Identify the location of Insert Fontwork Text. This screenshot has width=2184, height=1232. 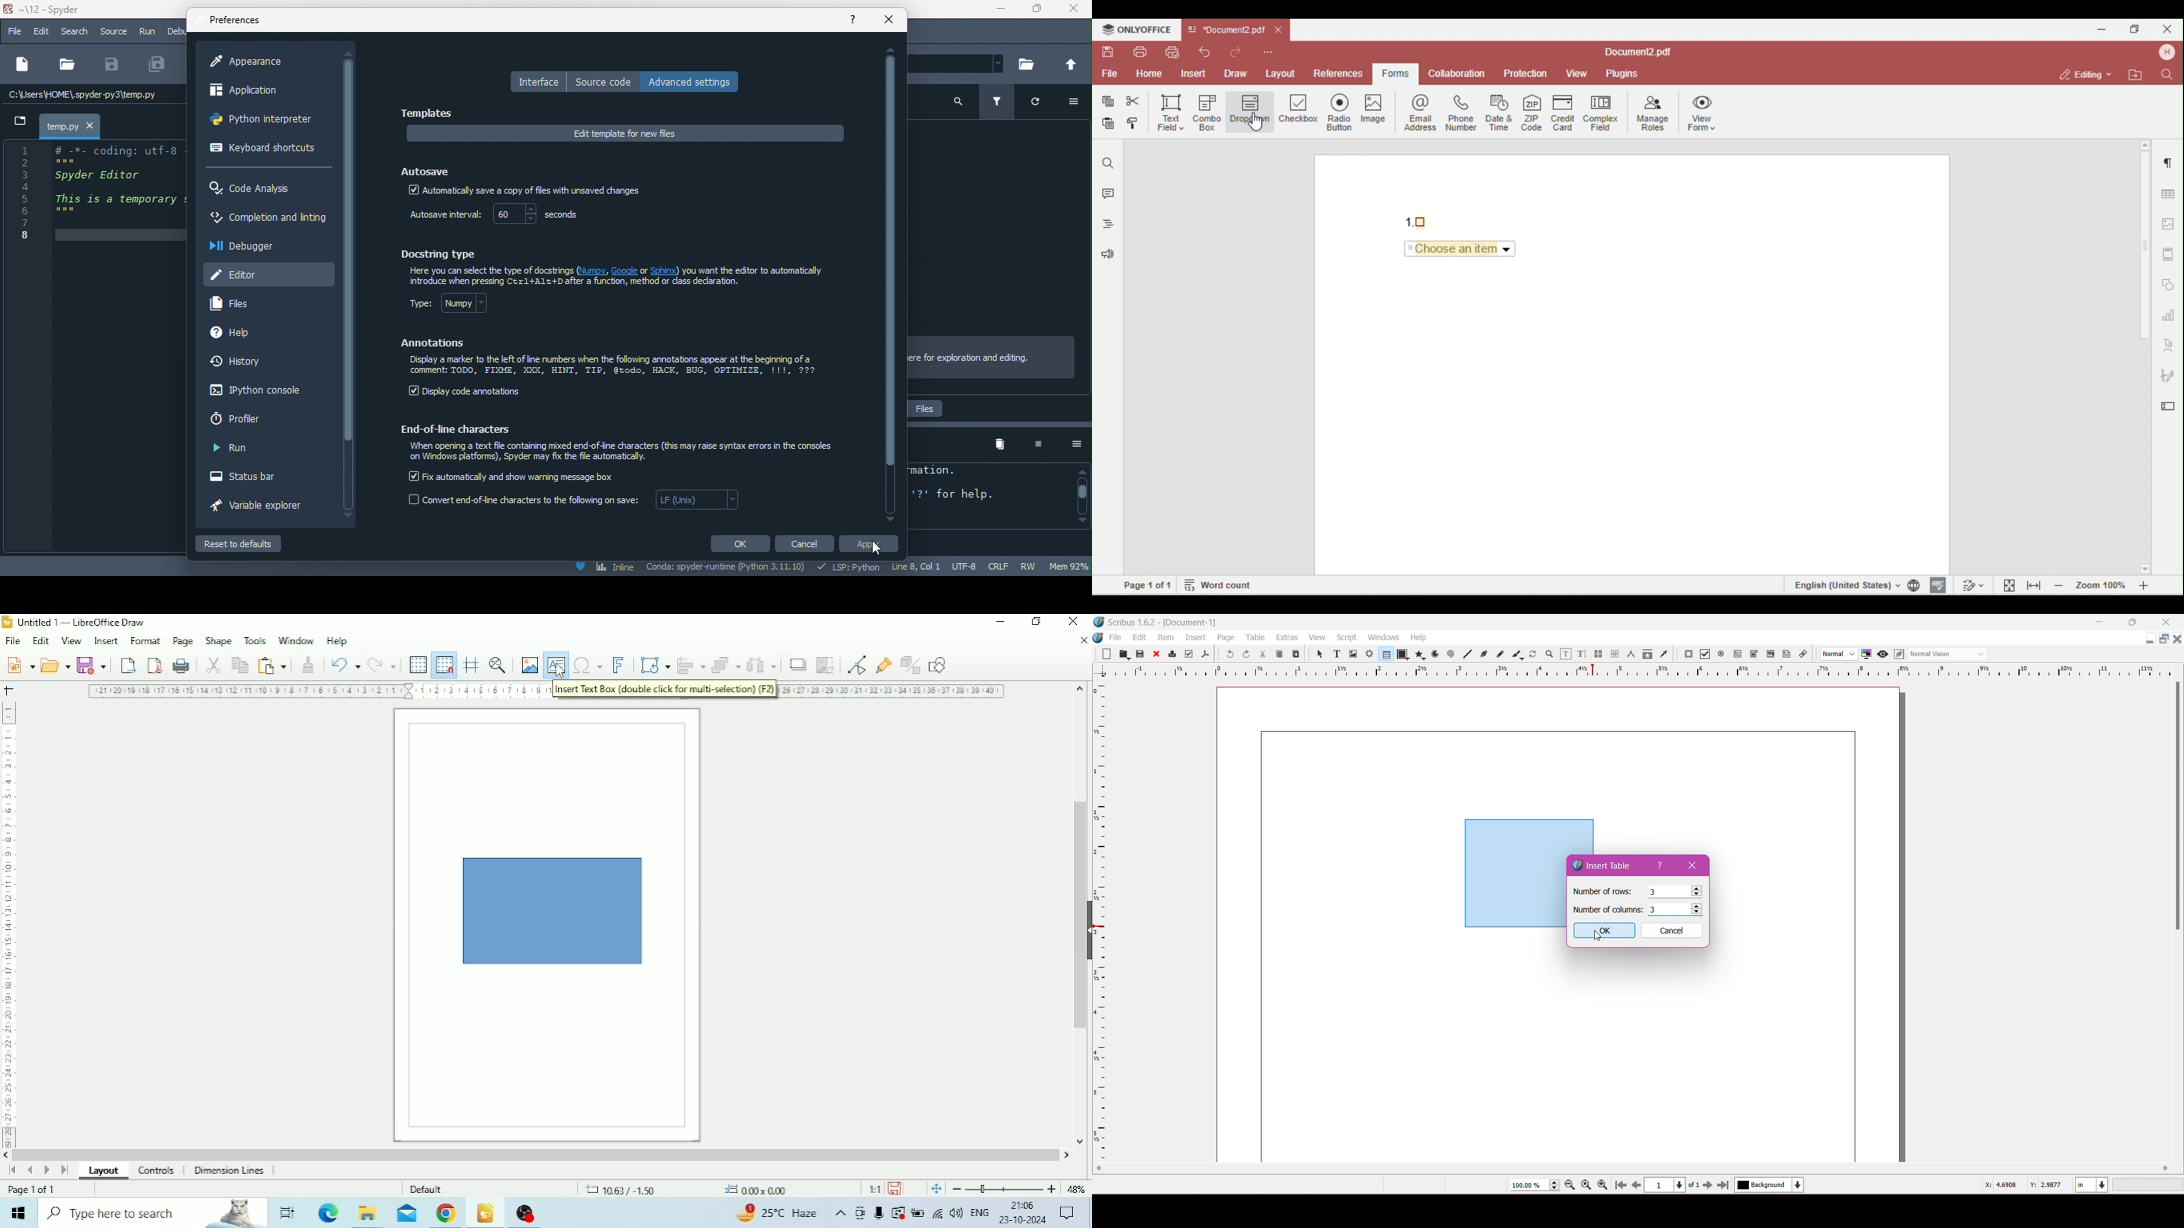
(620, 666).